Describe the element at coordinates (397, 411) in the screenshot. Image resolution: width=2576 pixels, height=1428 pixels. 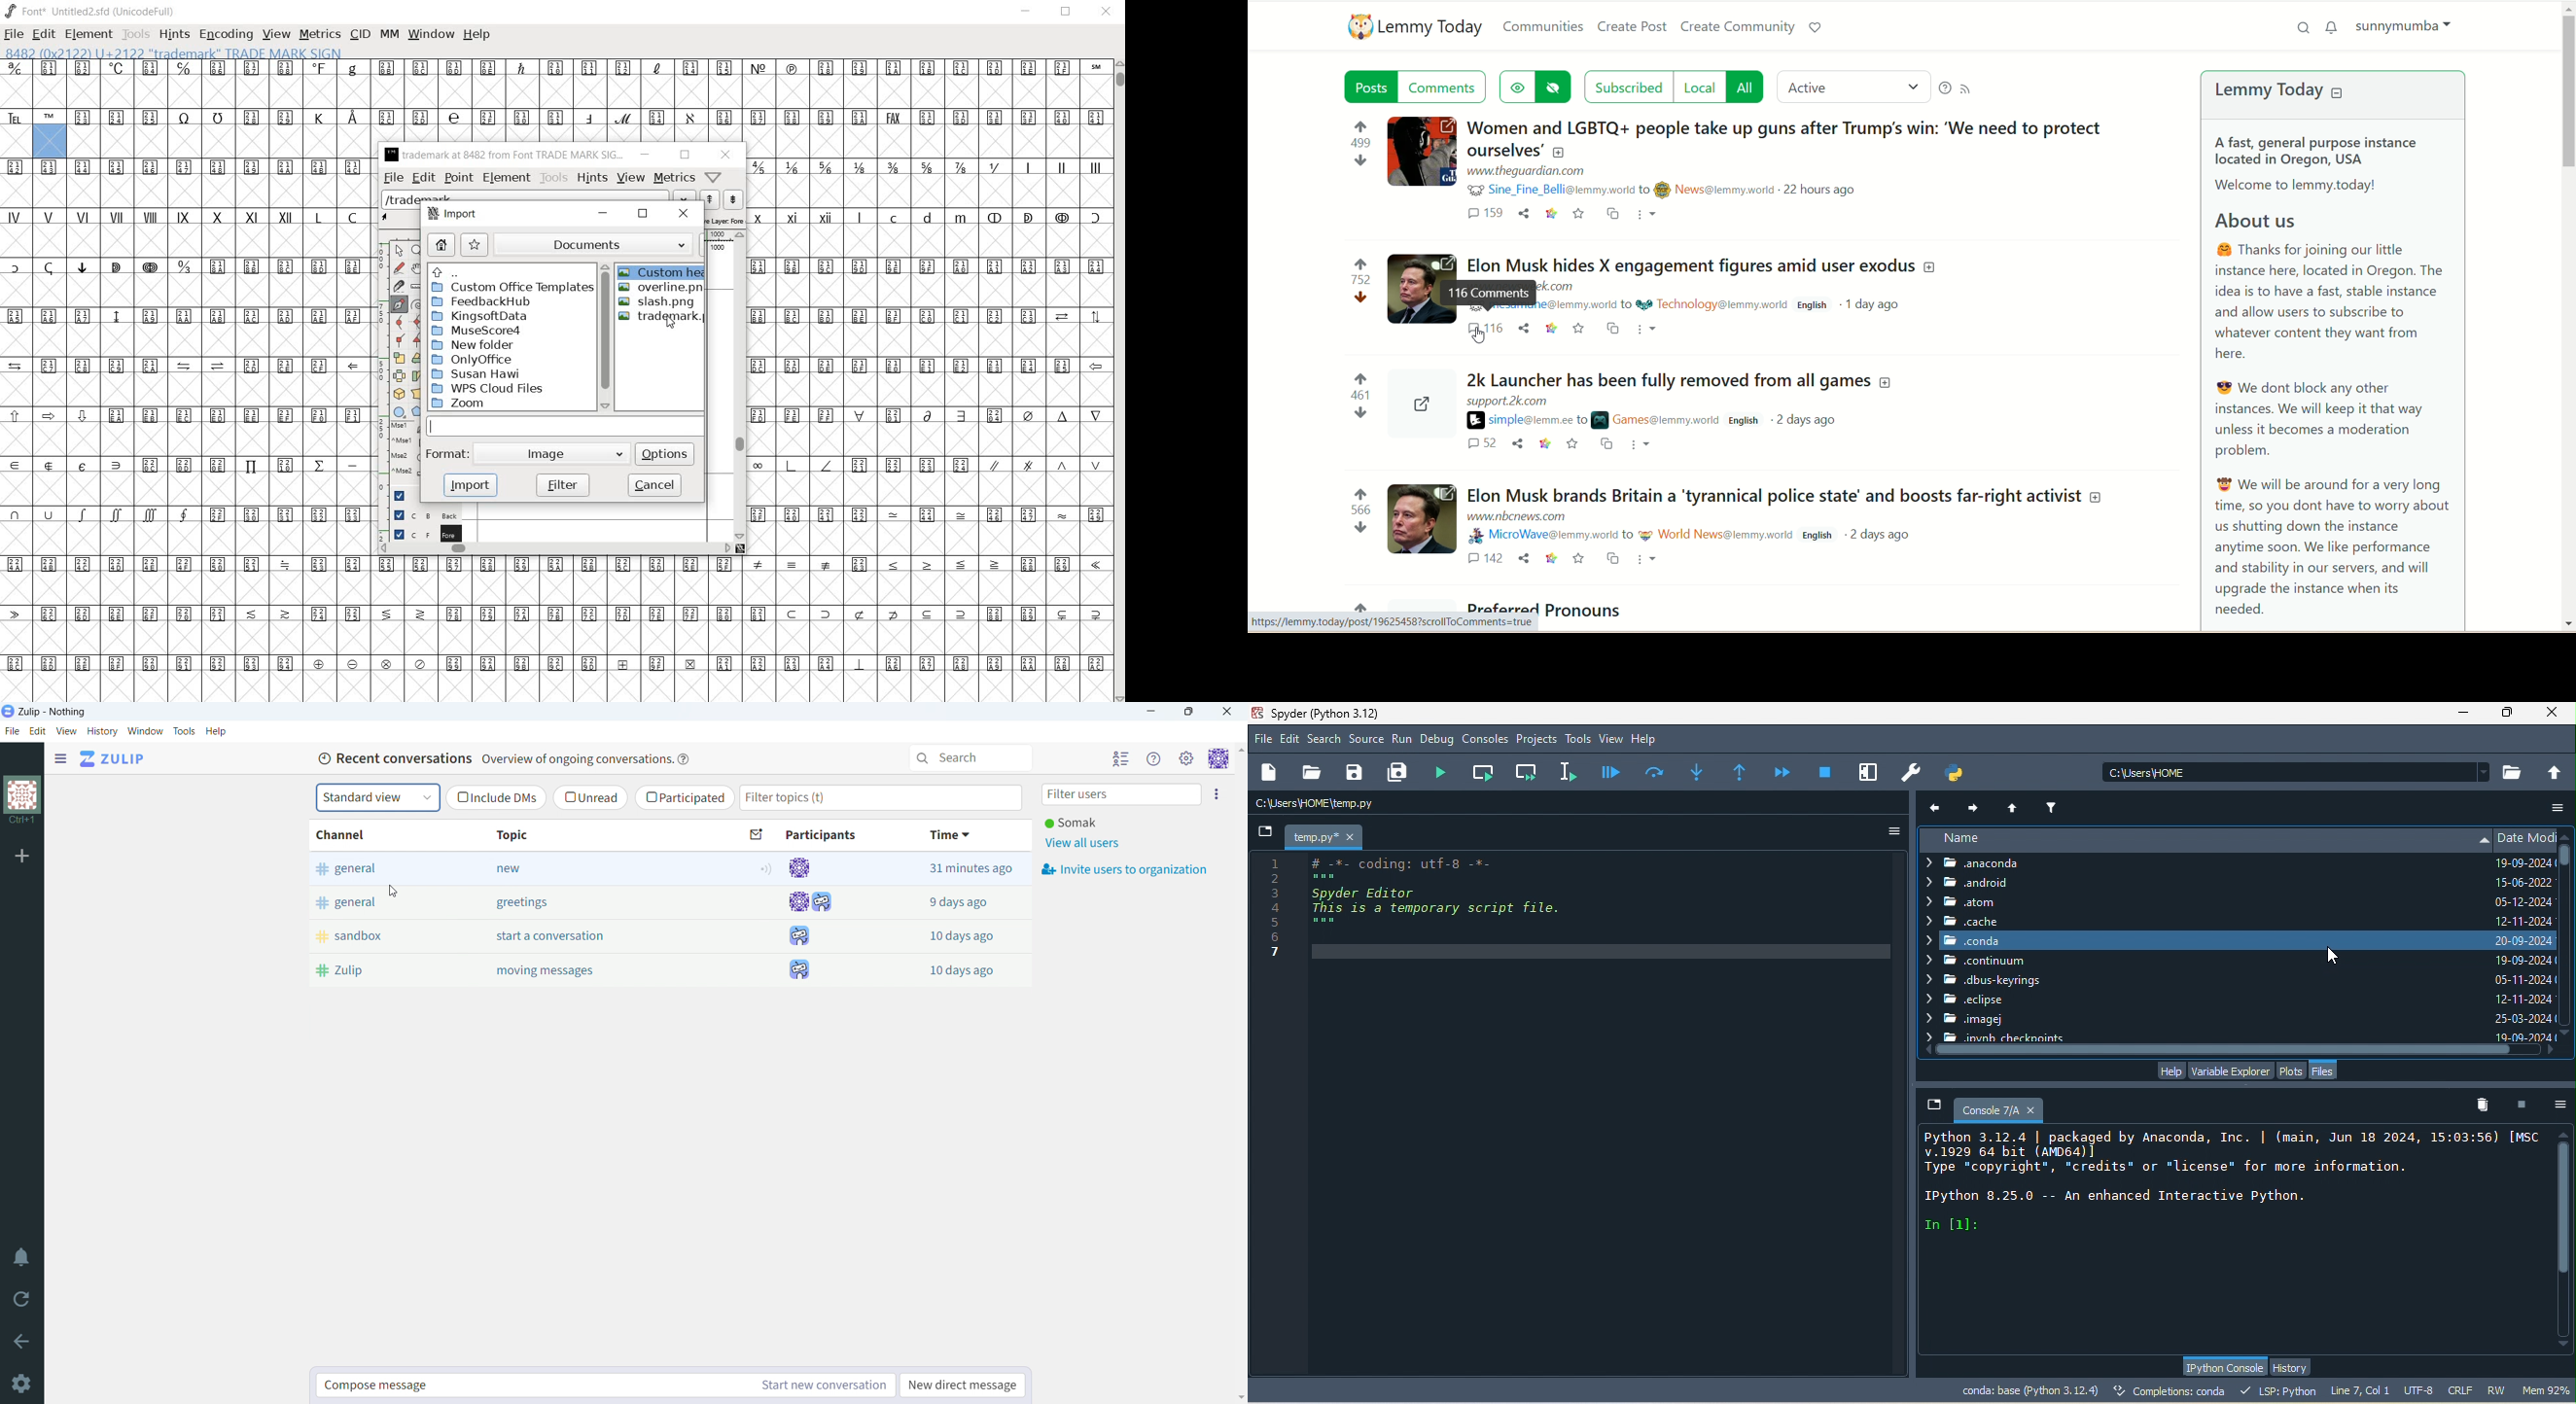
I see `rectangle or ellipse` at that location.